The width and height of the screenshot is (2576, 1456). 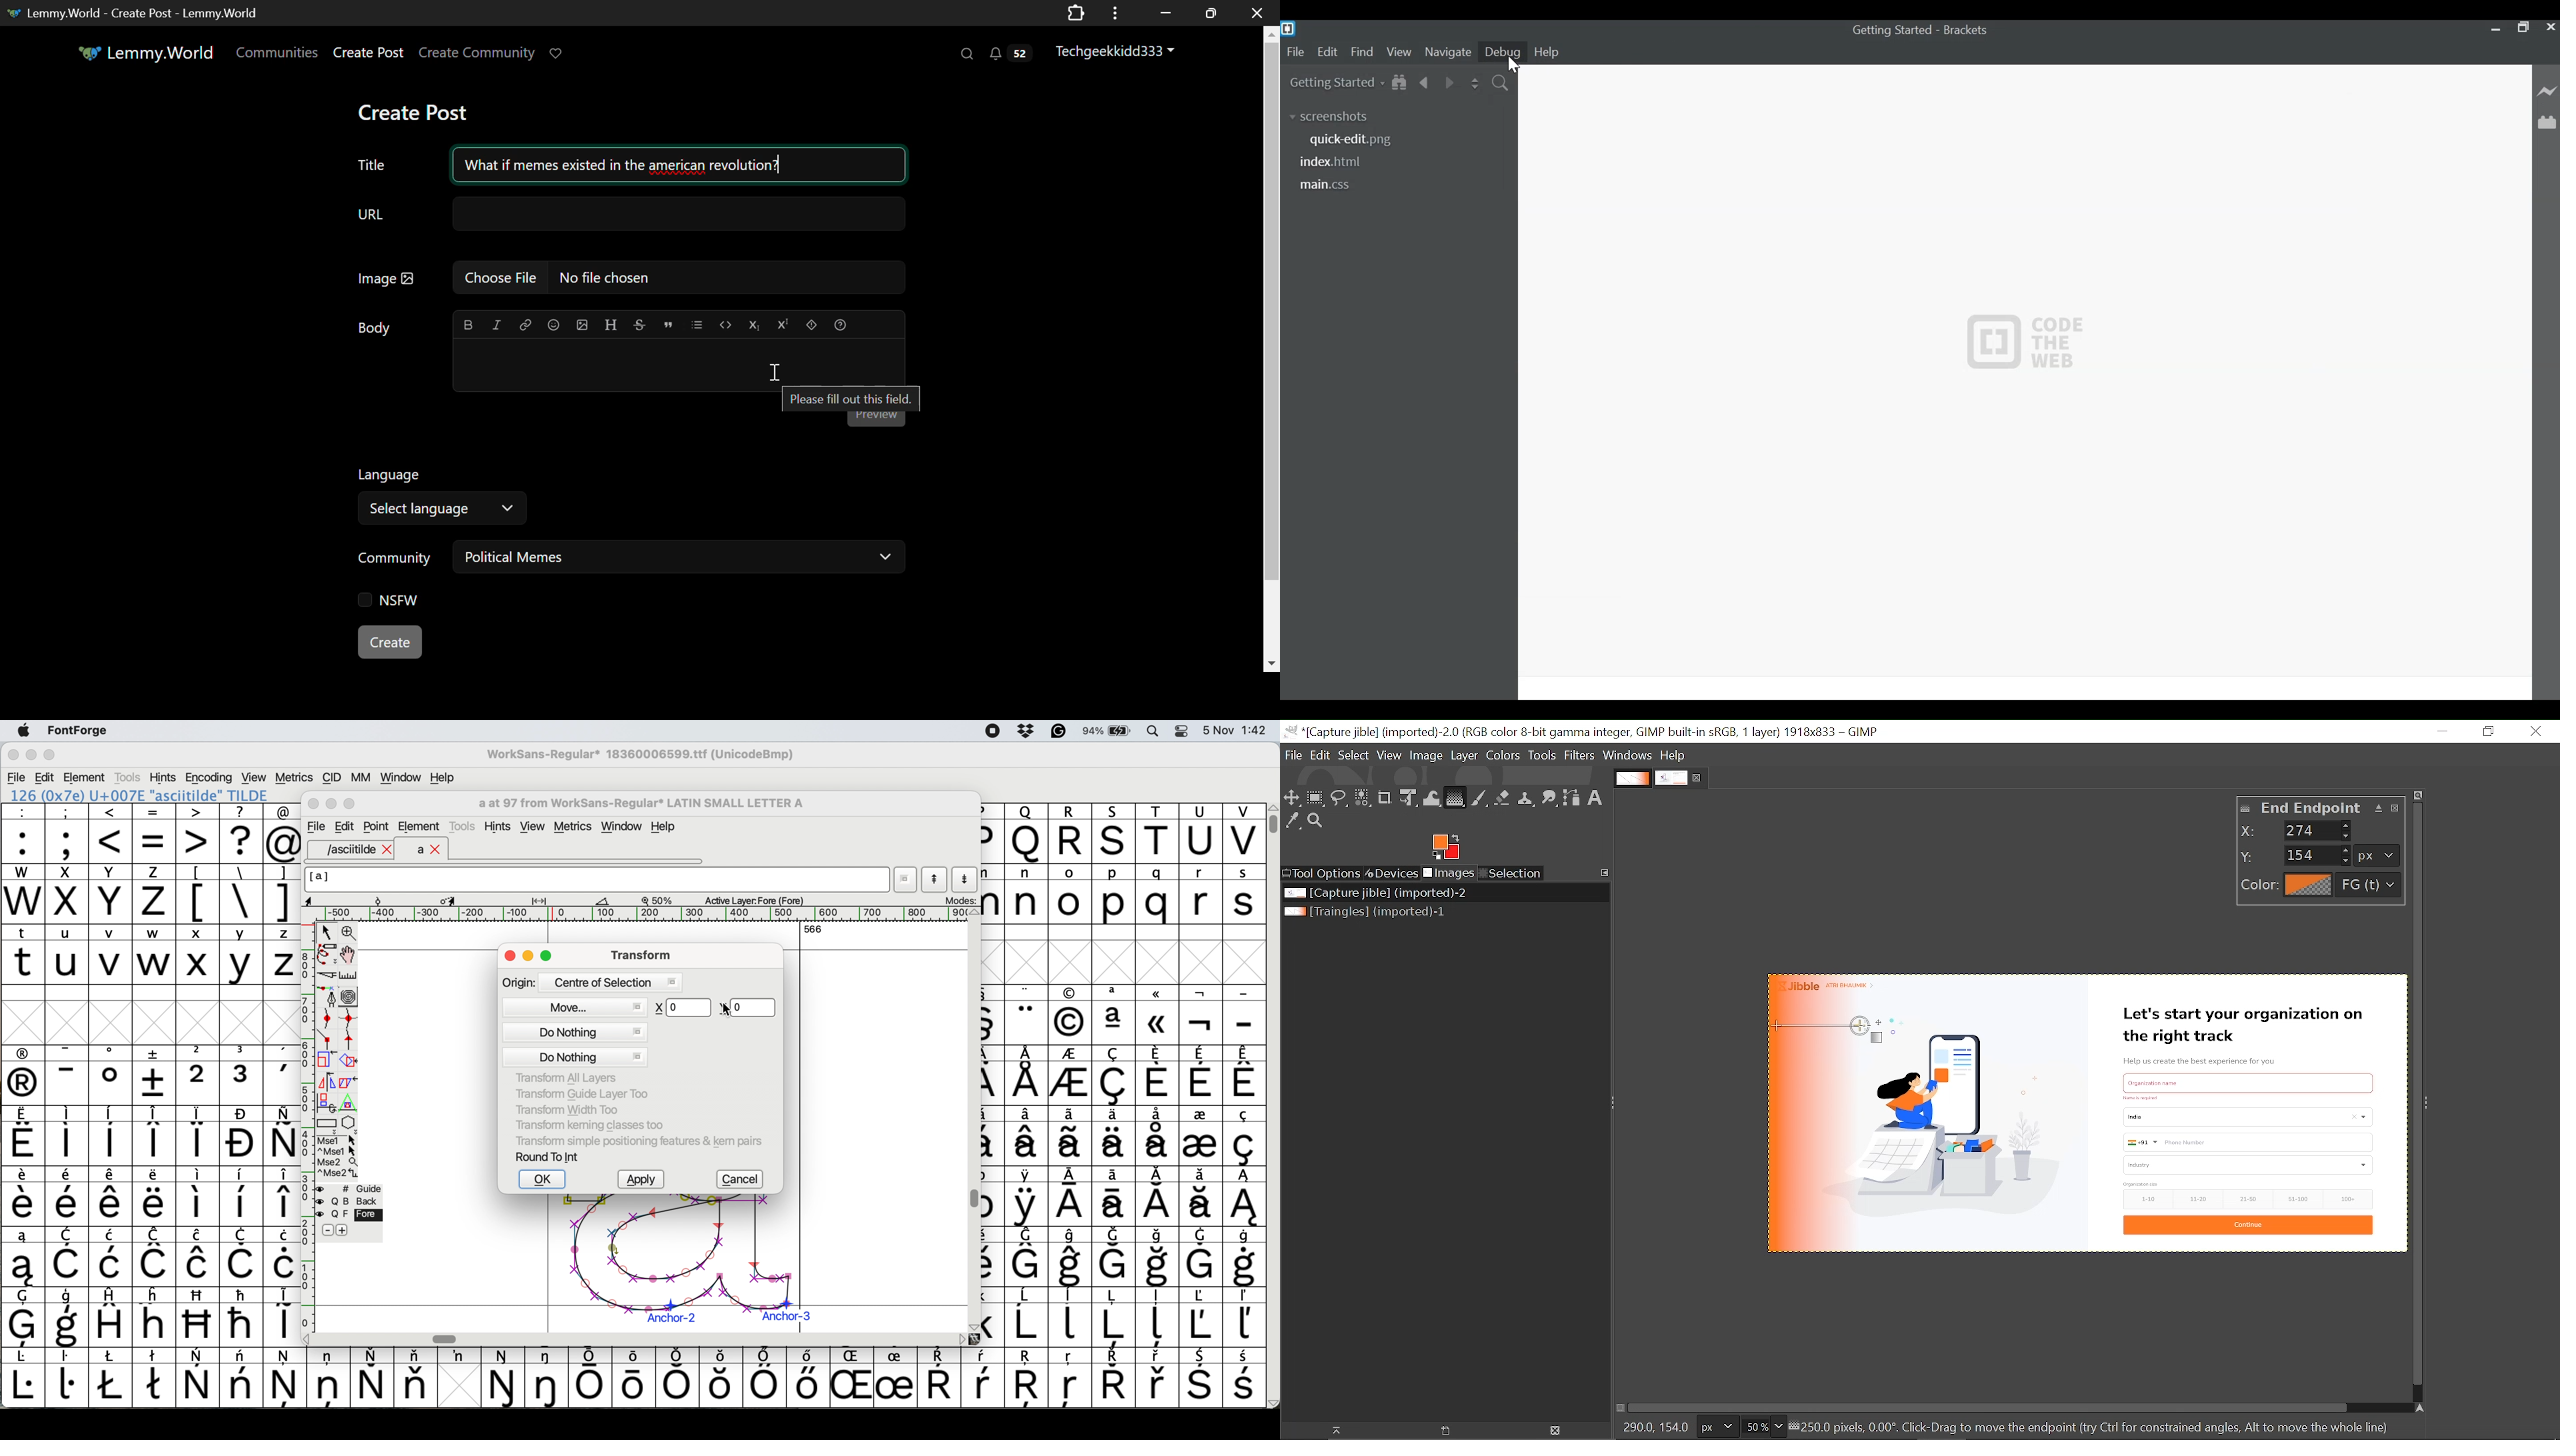 What do you see at coordinates (510, 957) in the screenshot?
I see `close` at bounding box center [510, 957].